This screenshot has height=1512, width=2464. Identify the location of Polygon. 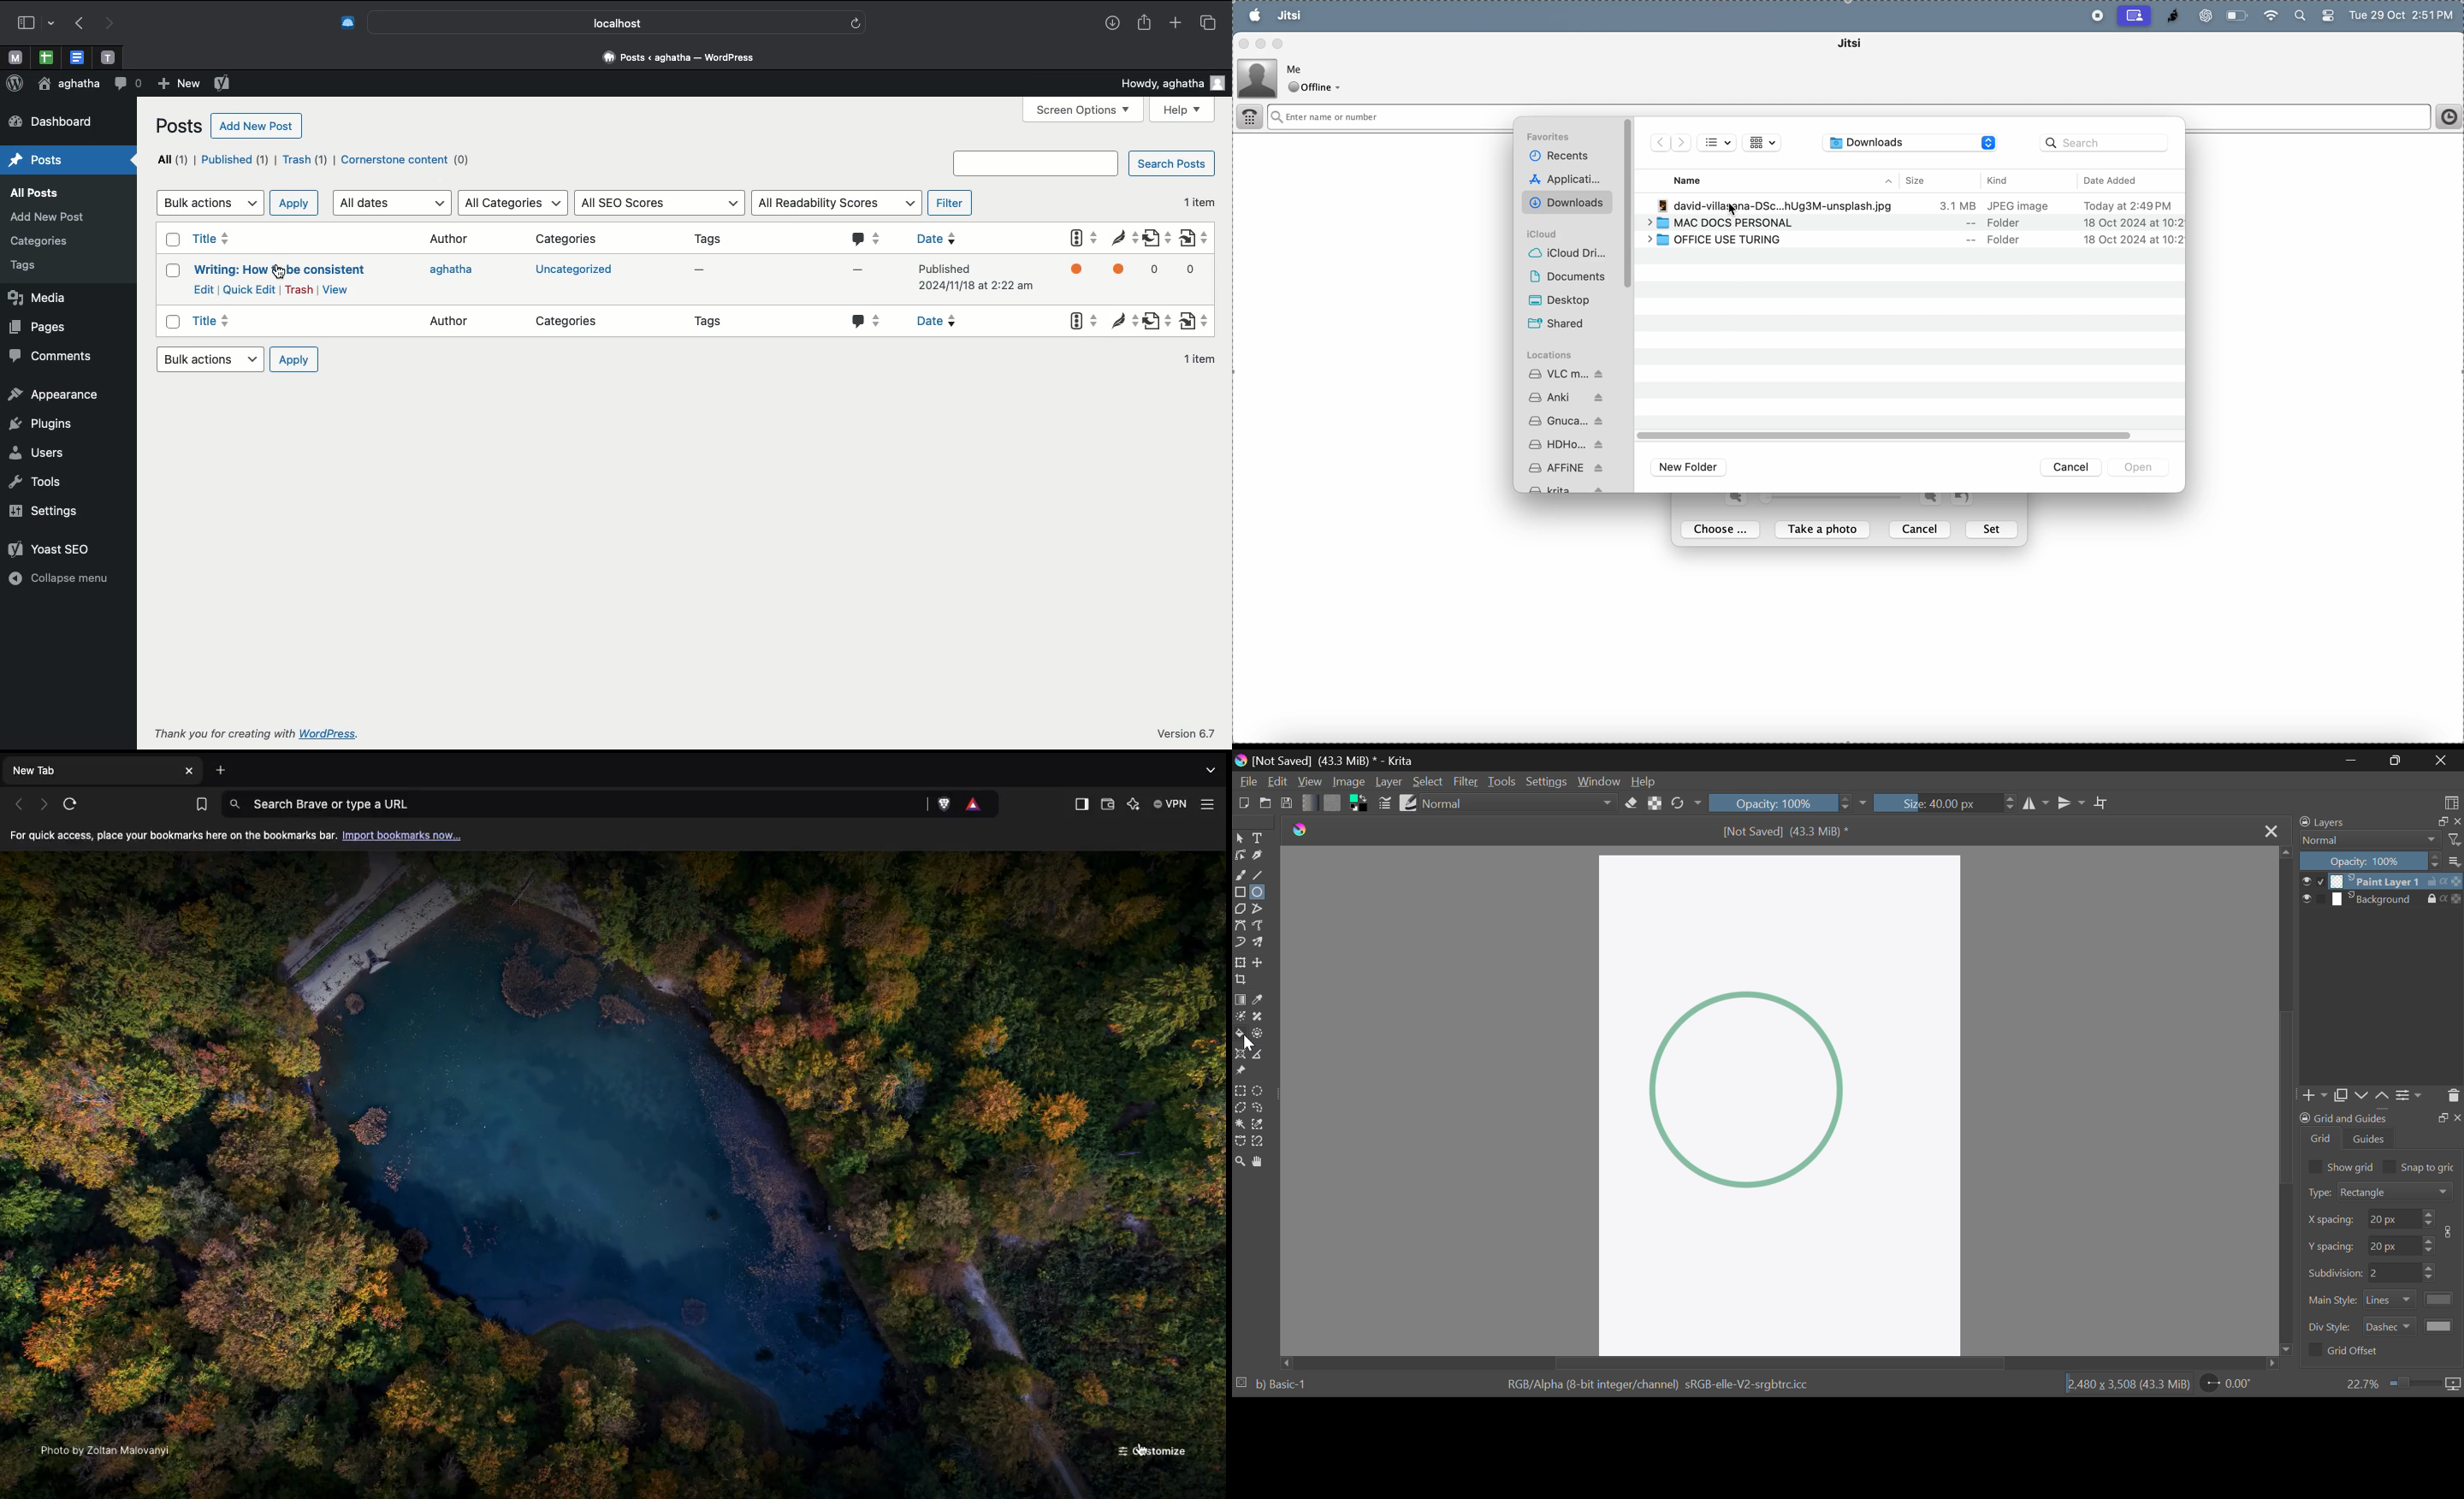
(1240, 908).